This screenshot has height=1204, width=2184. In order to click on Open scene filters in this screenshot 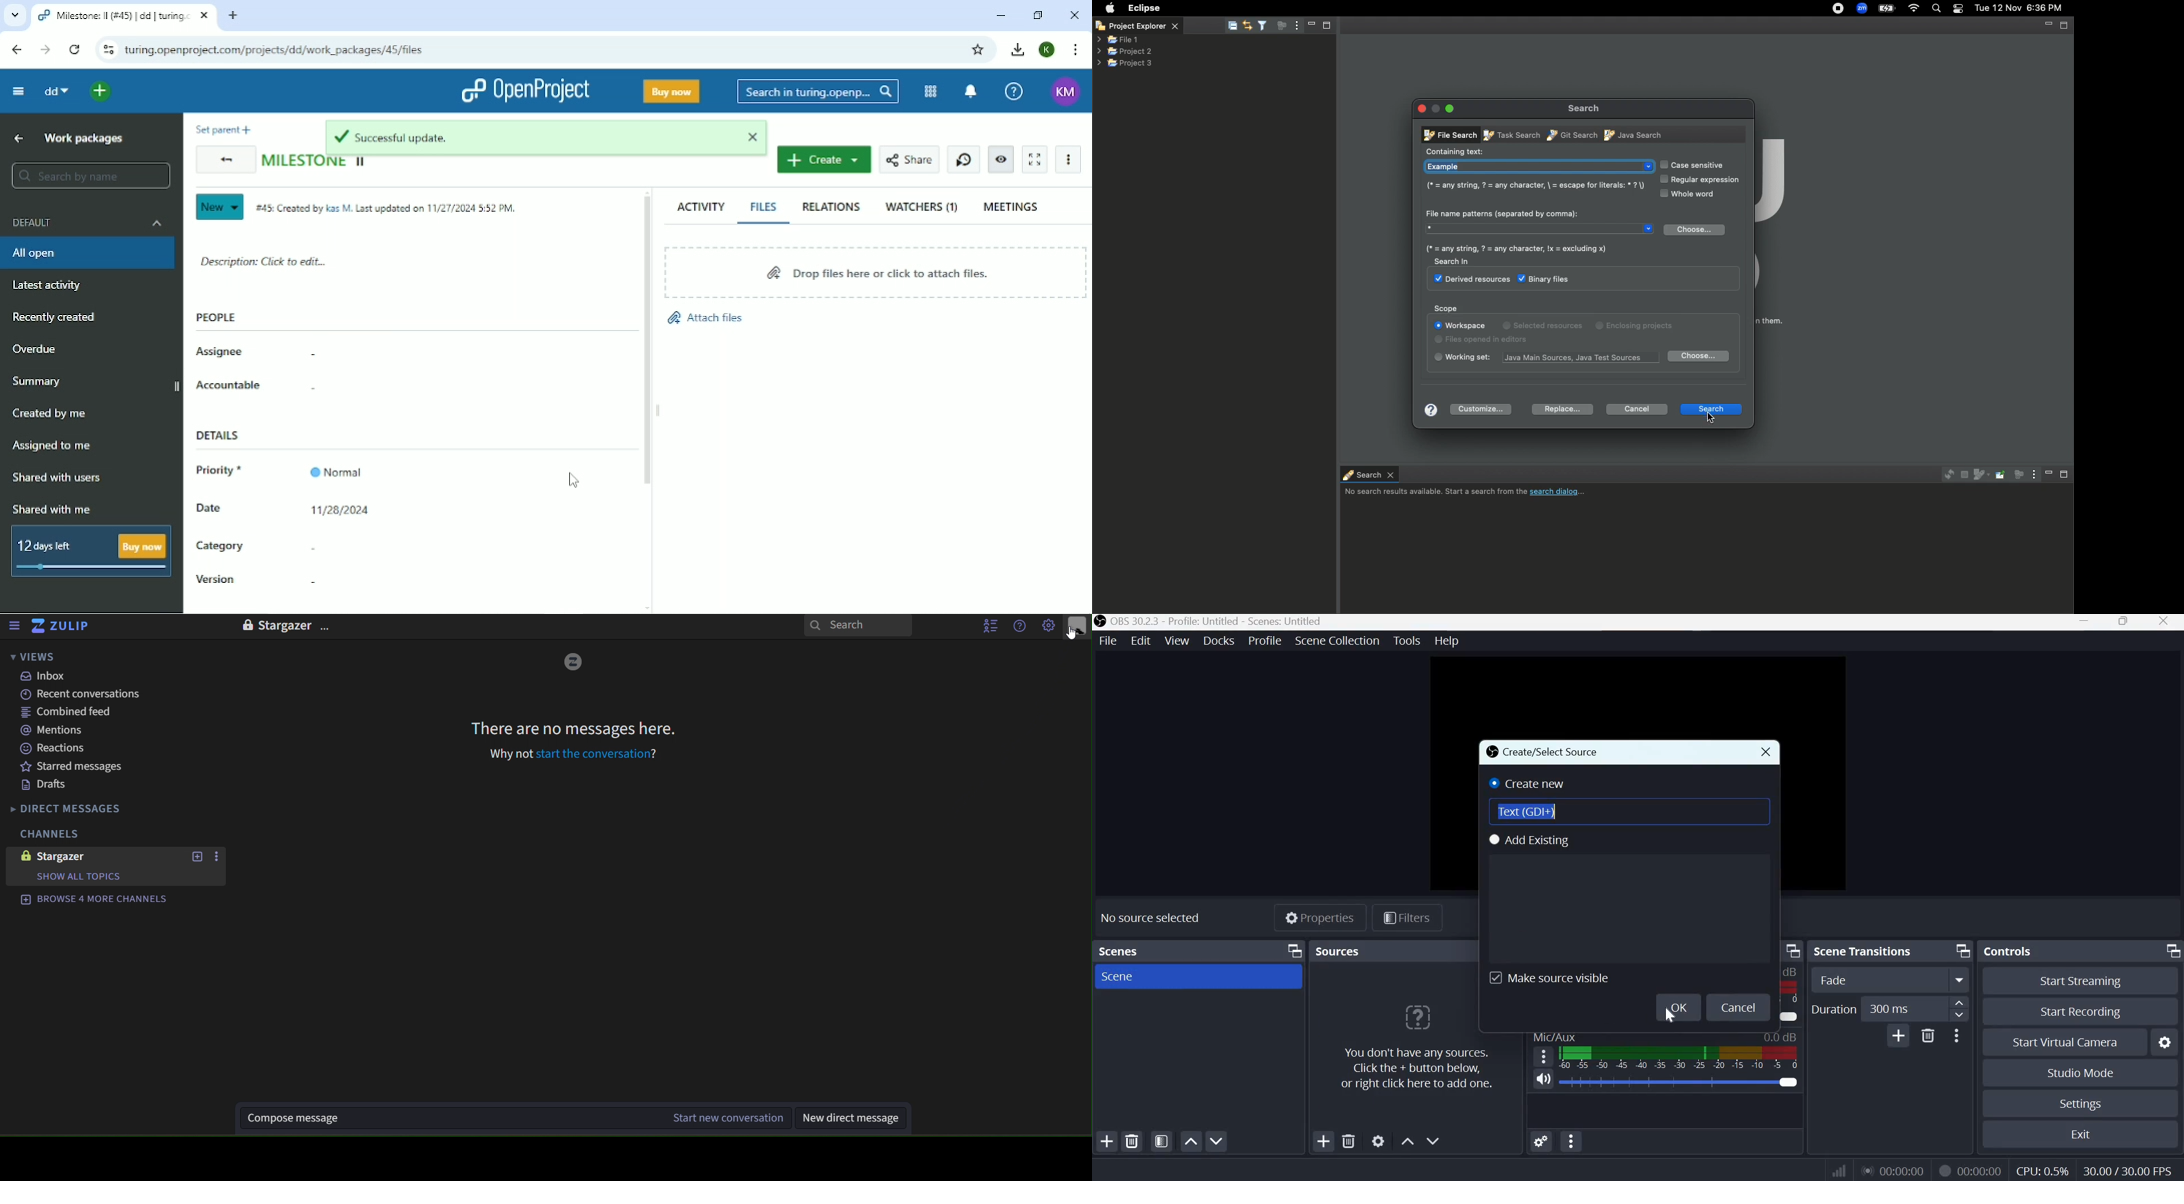, I will do `click(1161, 1142)`.